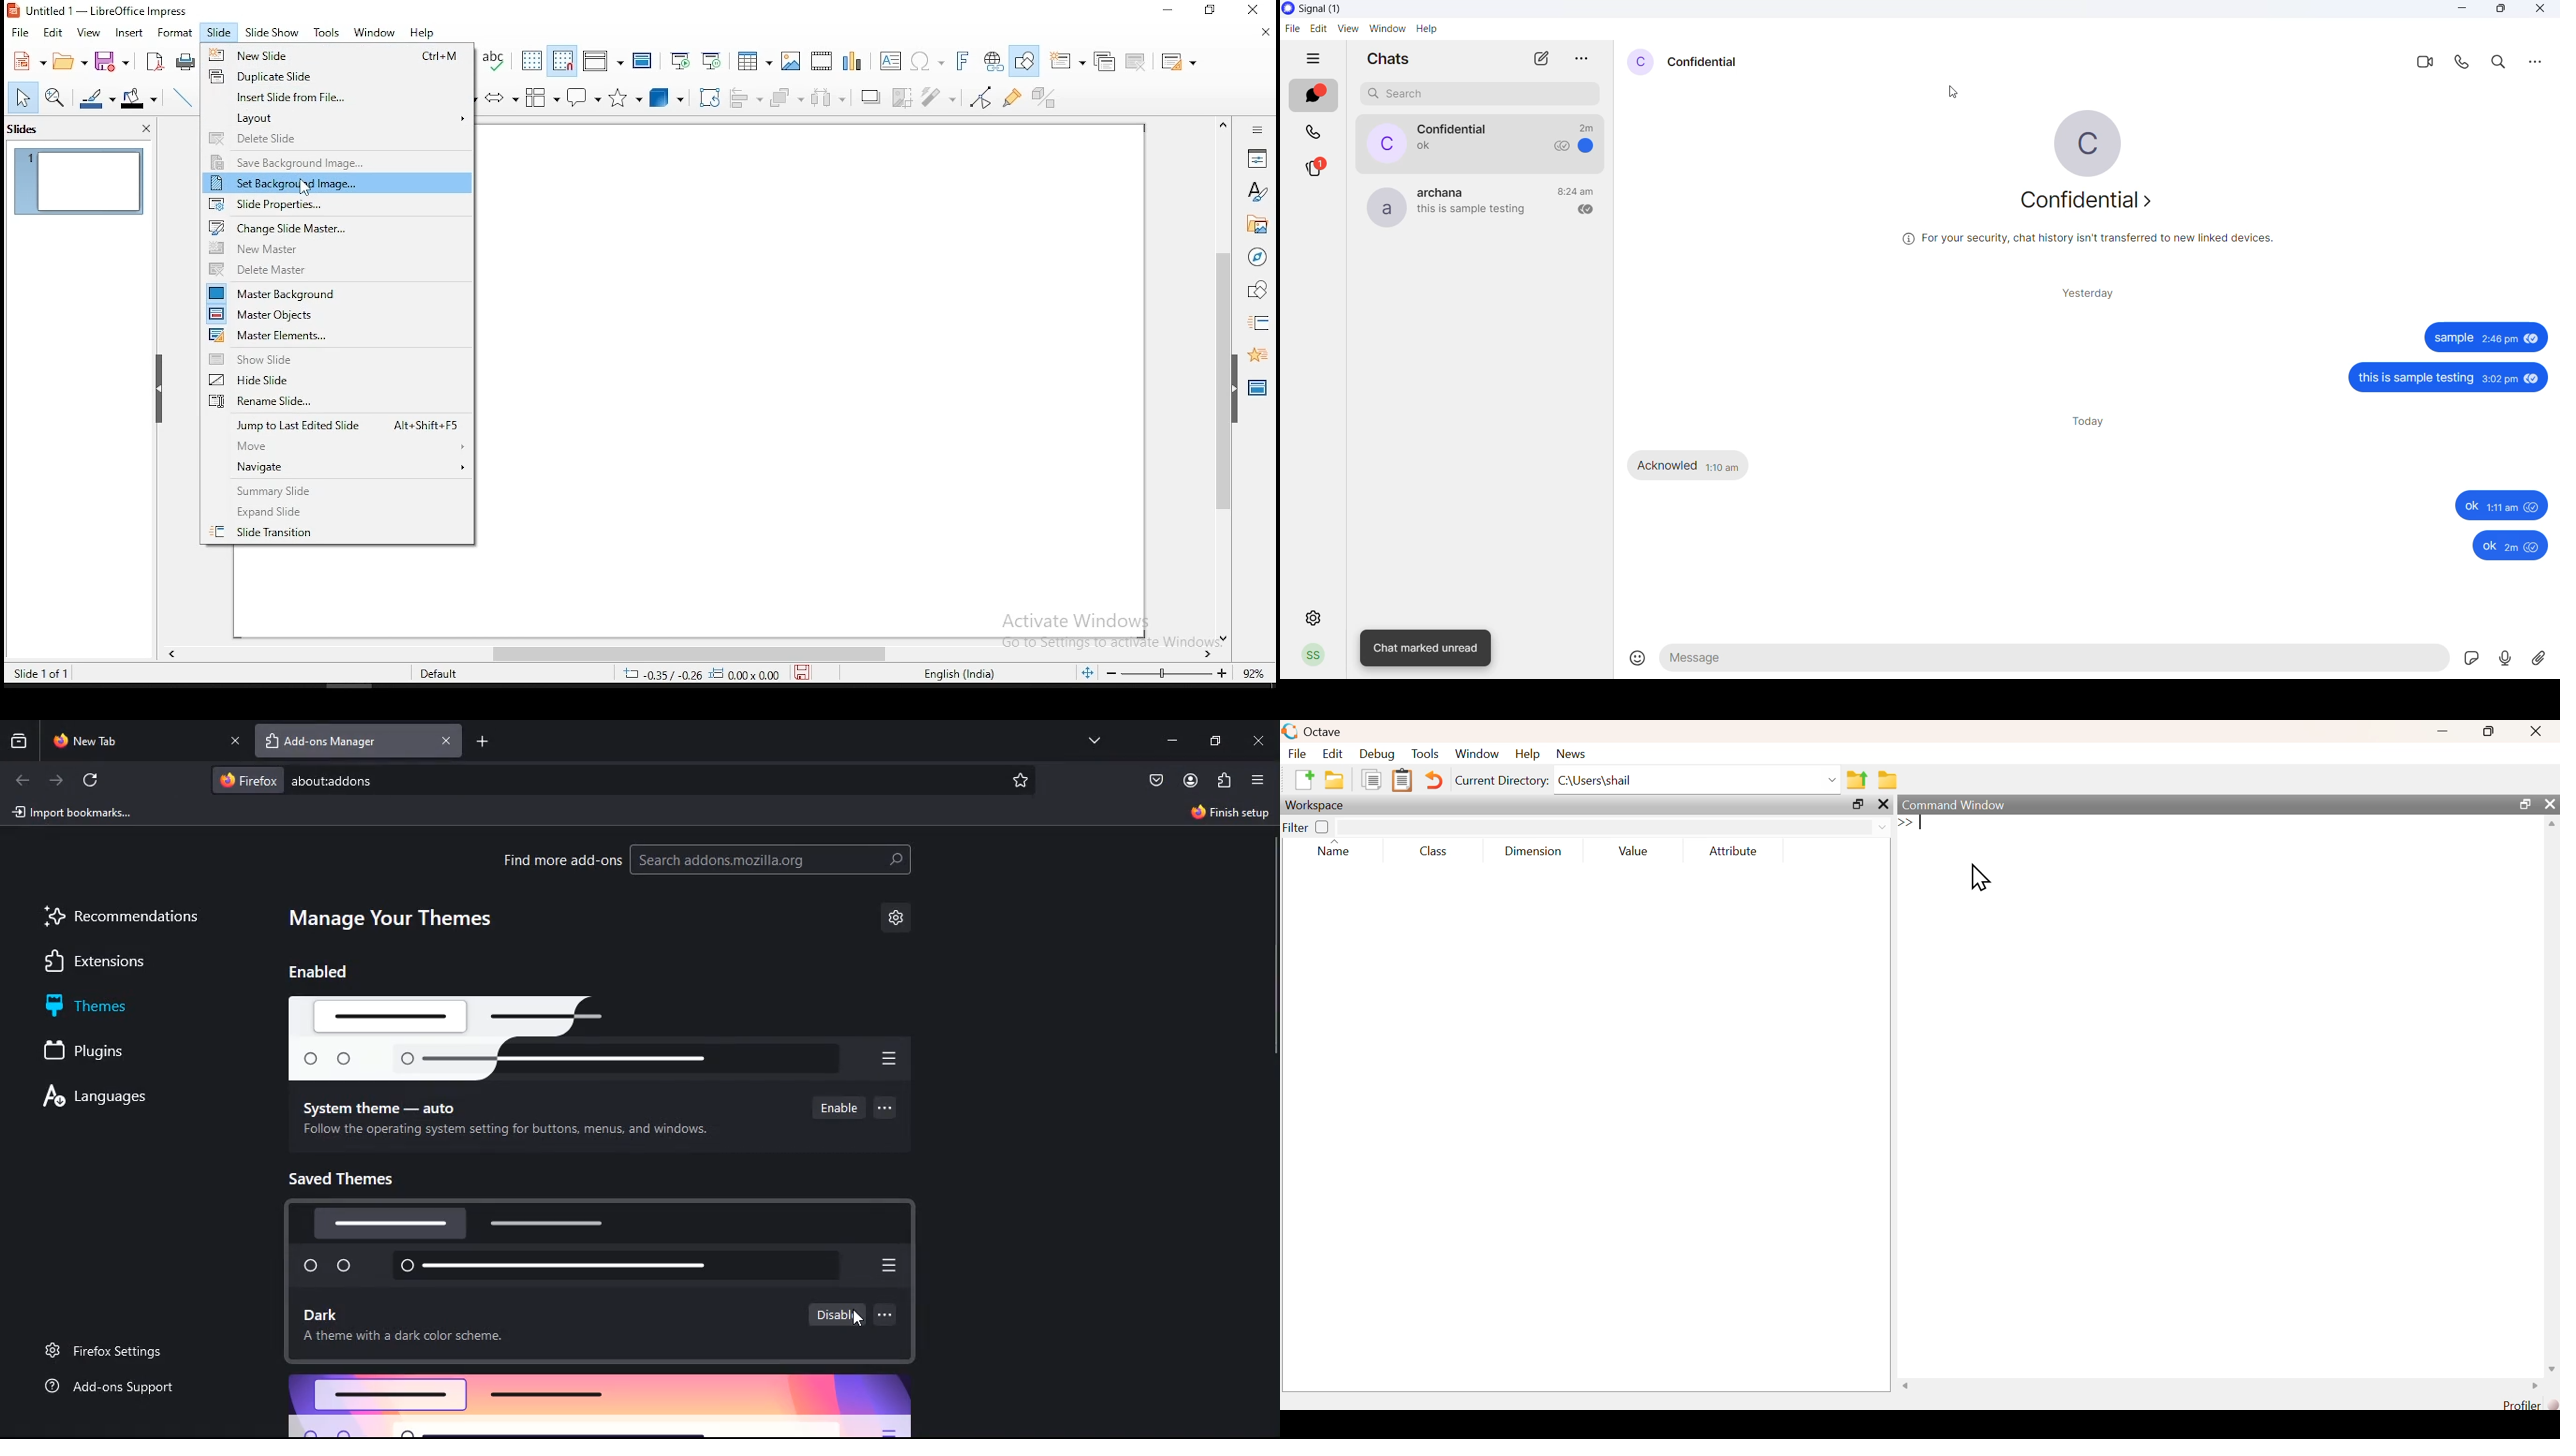 Image resolution: width=2576 pixels, height=1456 pixels. Describe the element at coordinates (155, 60) in the screenshot. I see `acrobat as pdf` at that location.